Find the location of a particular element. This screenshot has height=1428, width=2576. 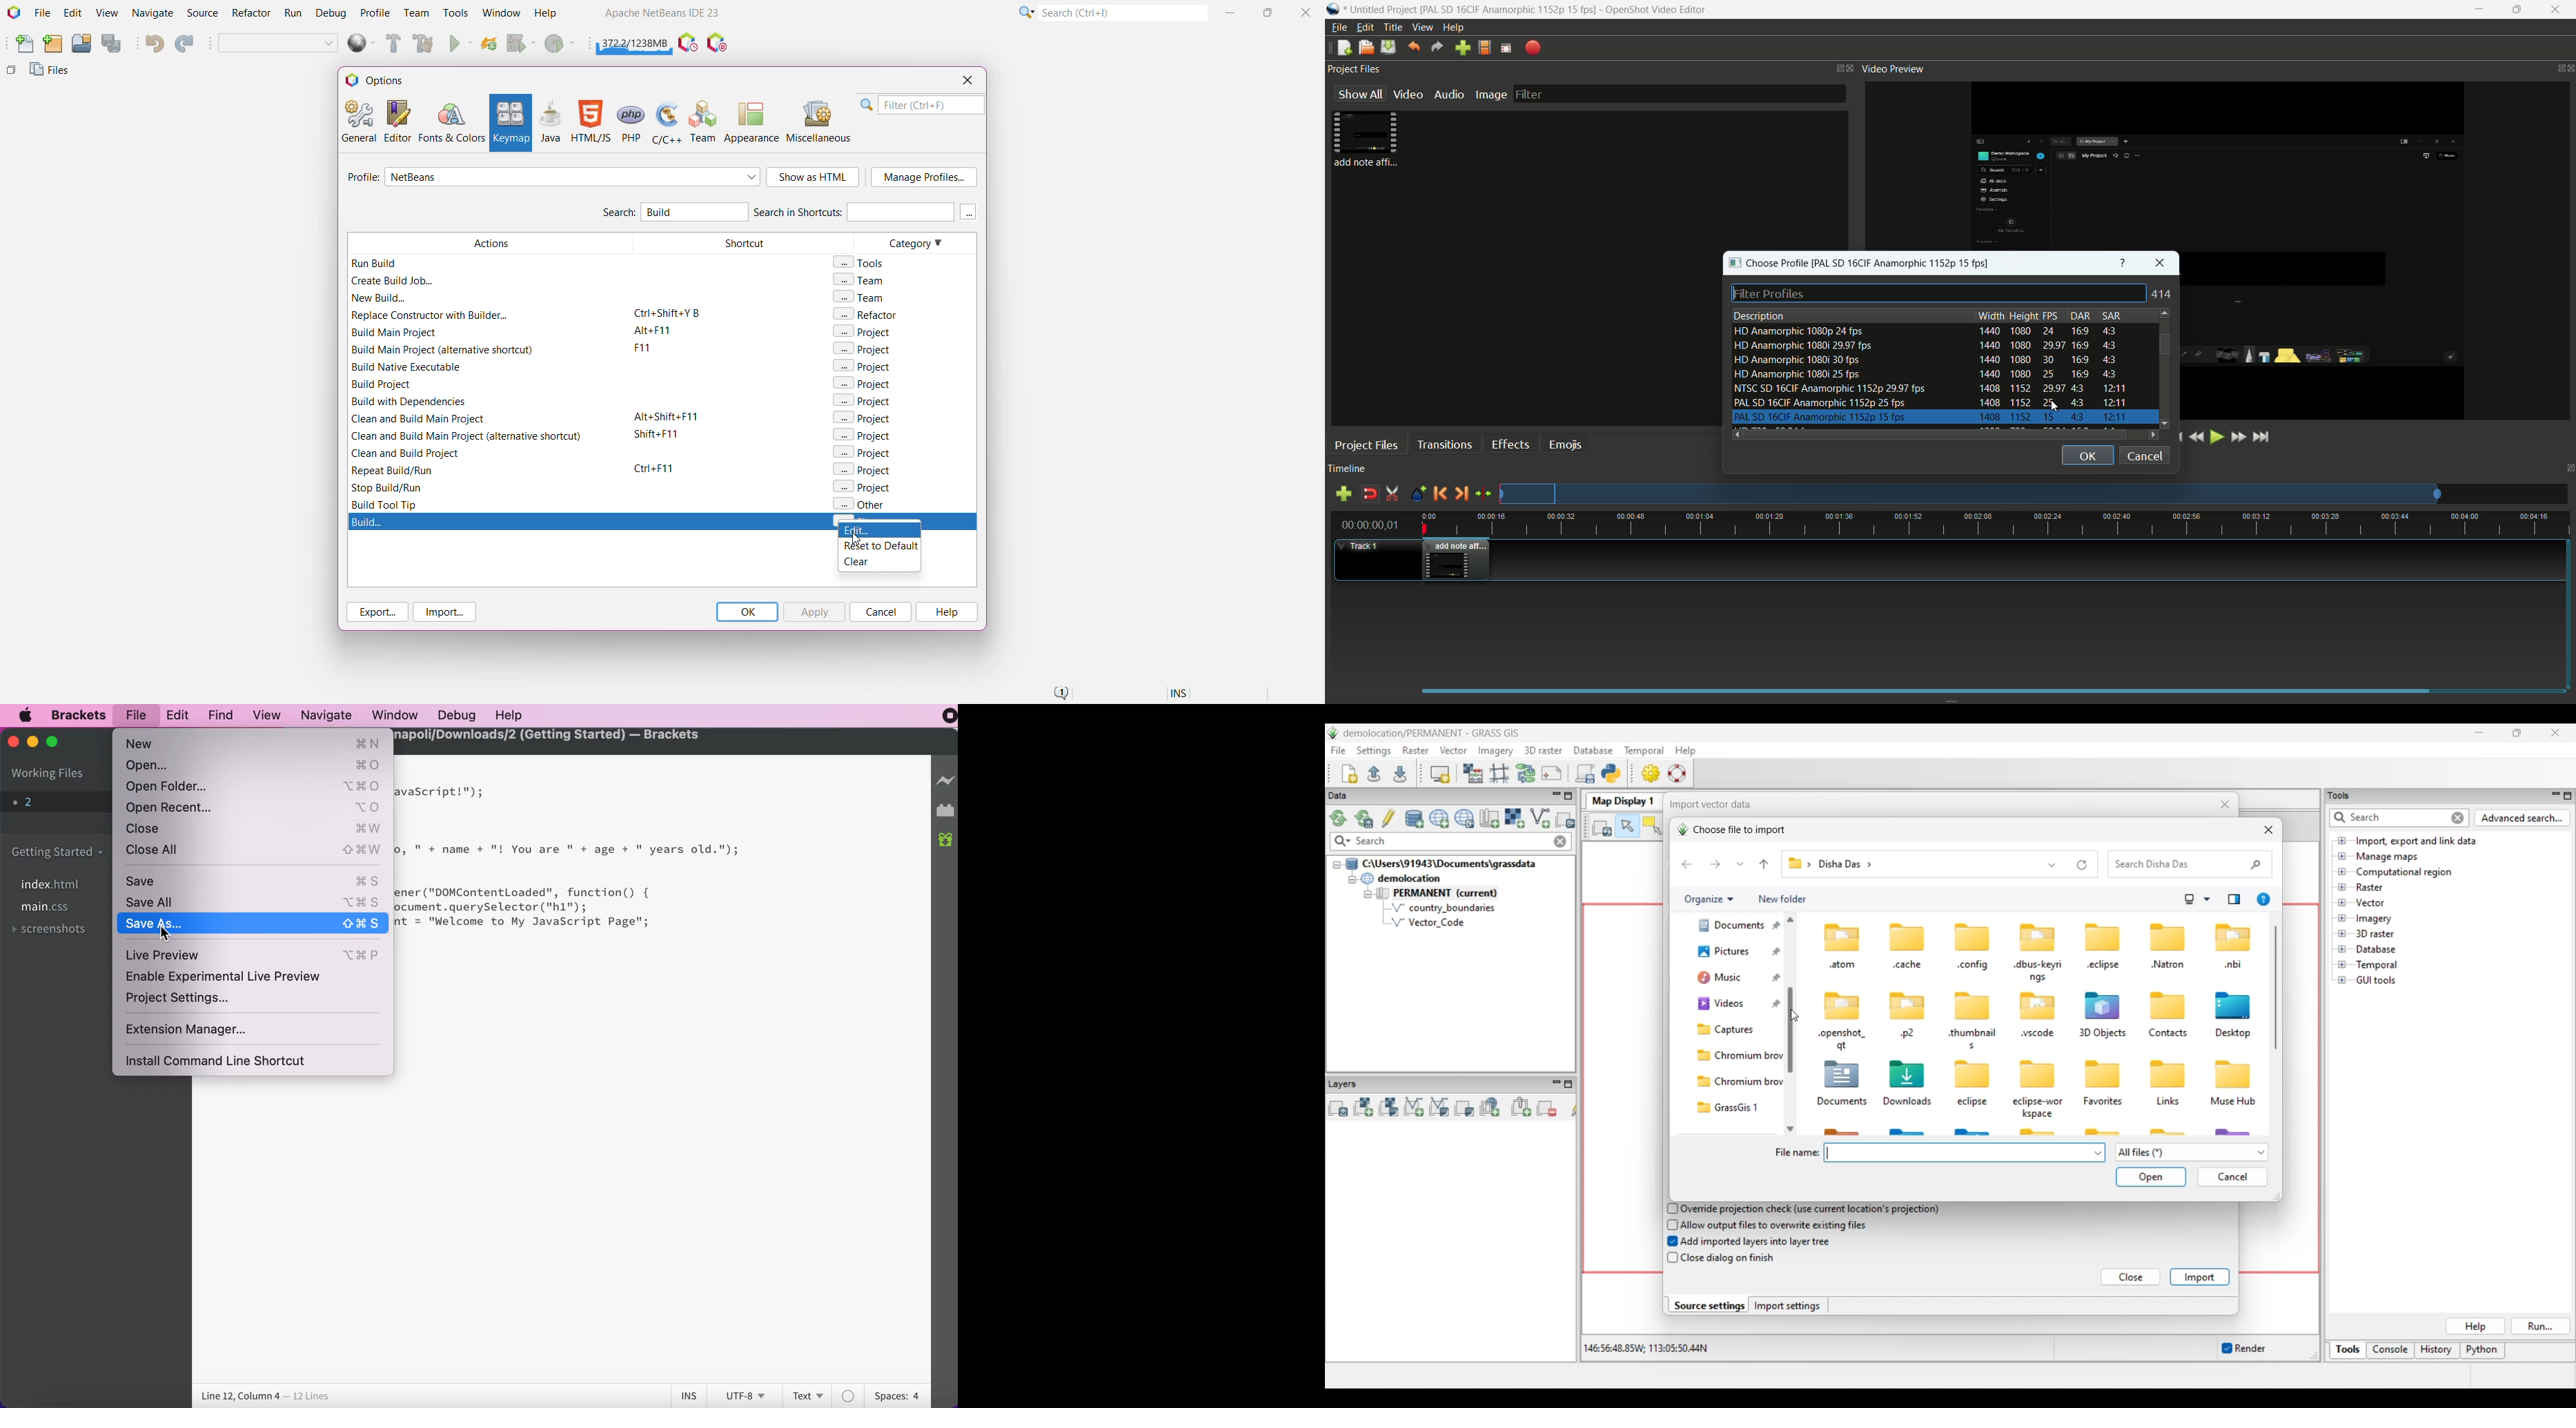

Clear is located at coordinates (876, 564).